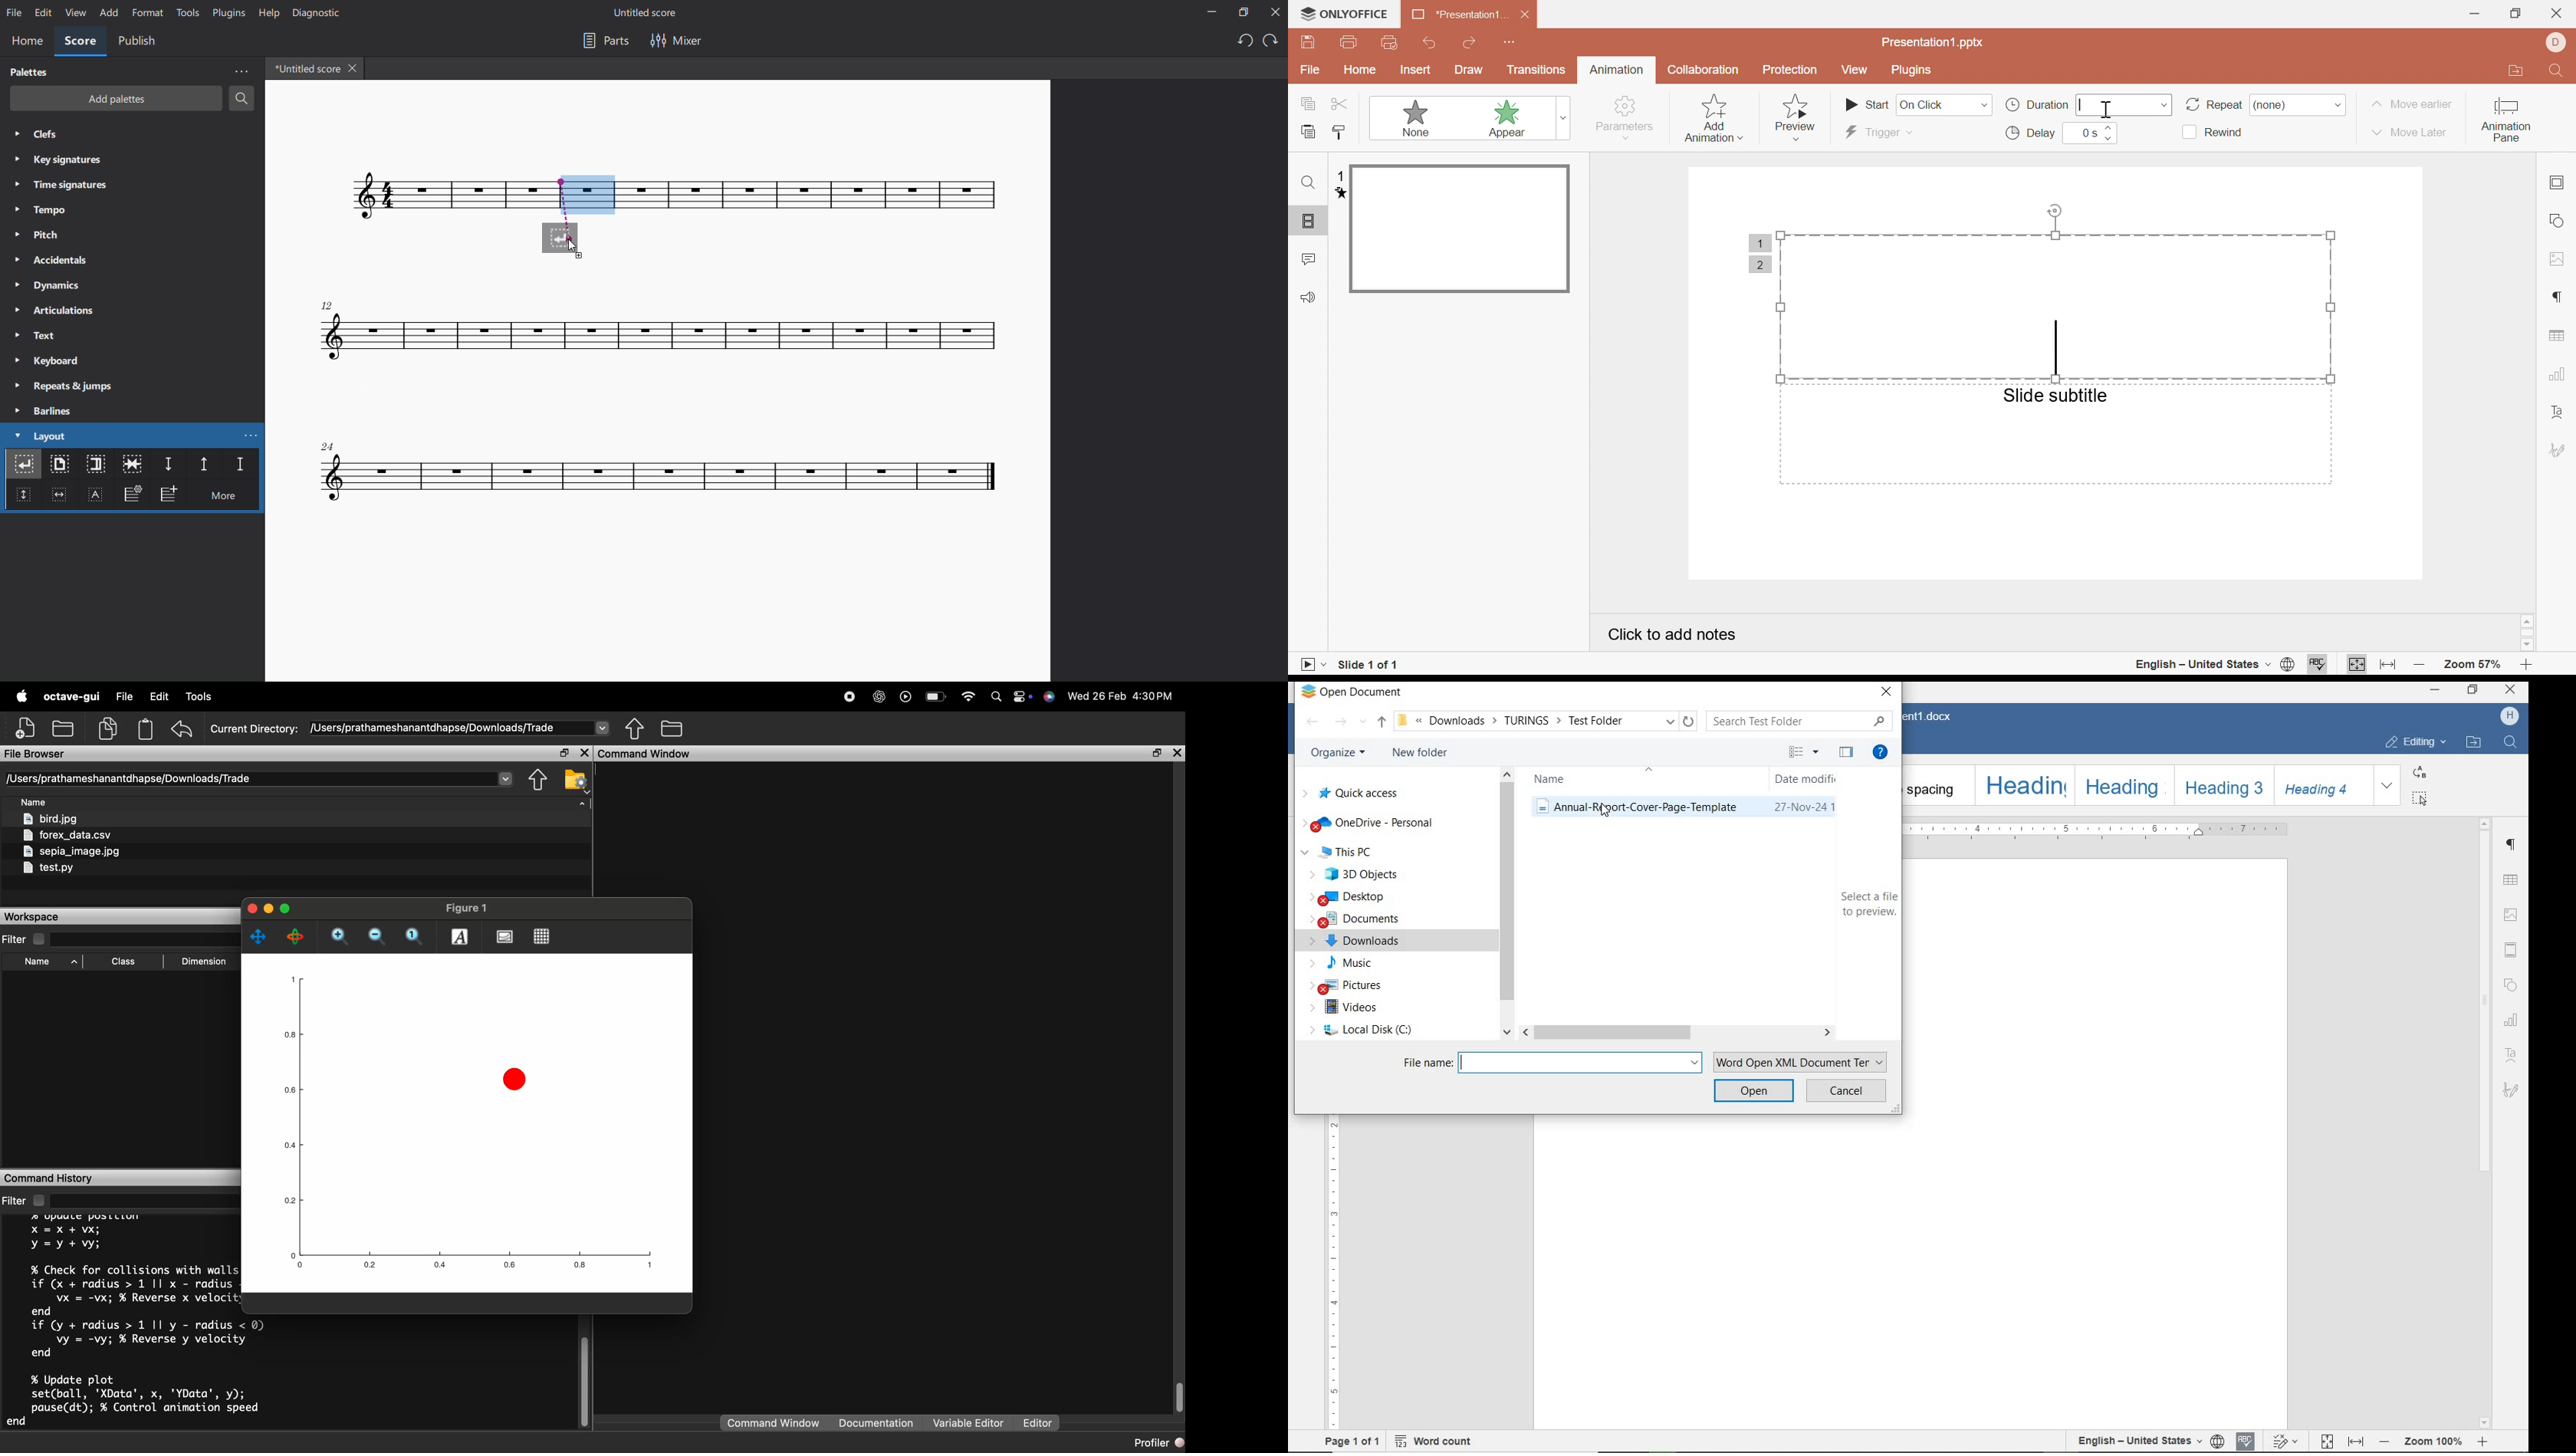  Describe the element at coordinates (2248, 1441) in the screenshot. I see `spell checker` at that location.